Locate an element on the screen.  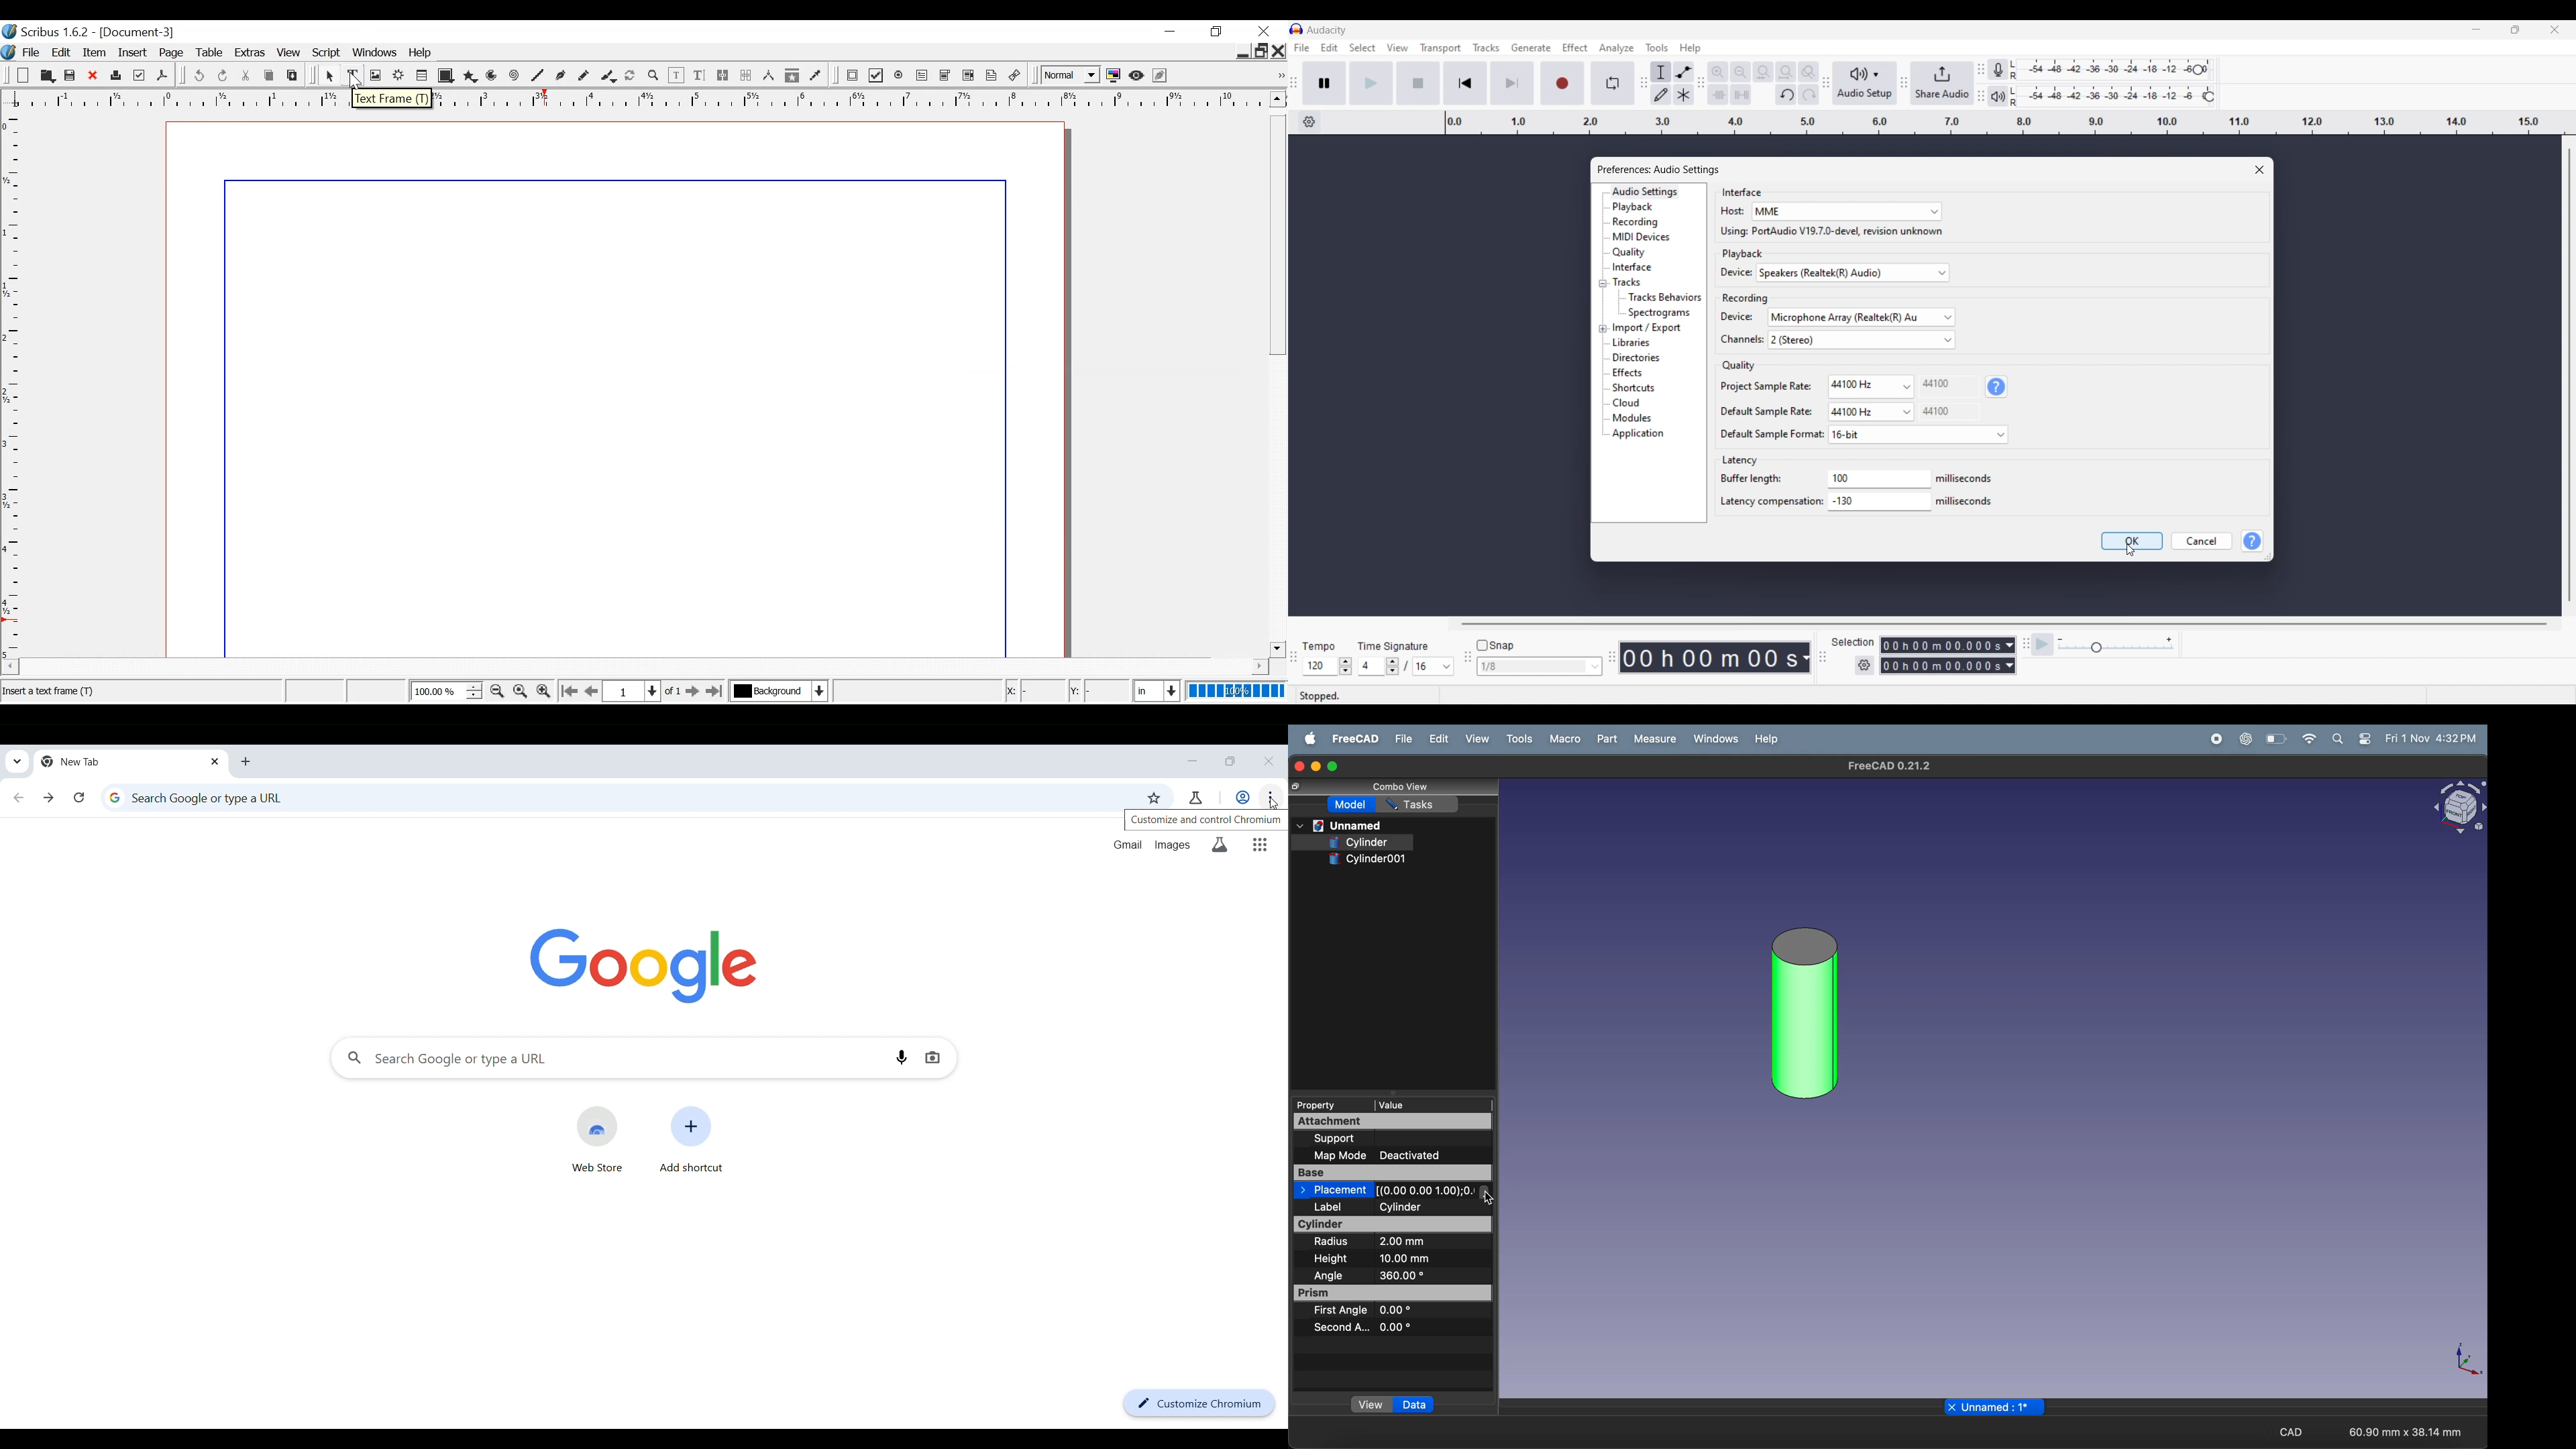
Caligraphic line is located at coordinates (609, 77).